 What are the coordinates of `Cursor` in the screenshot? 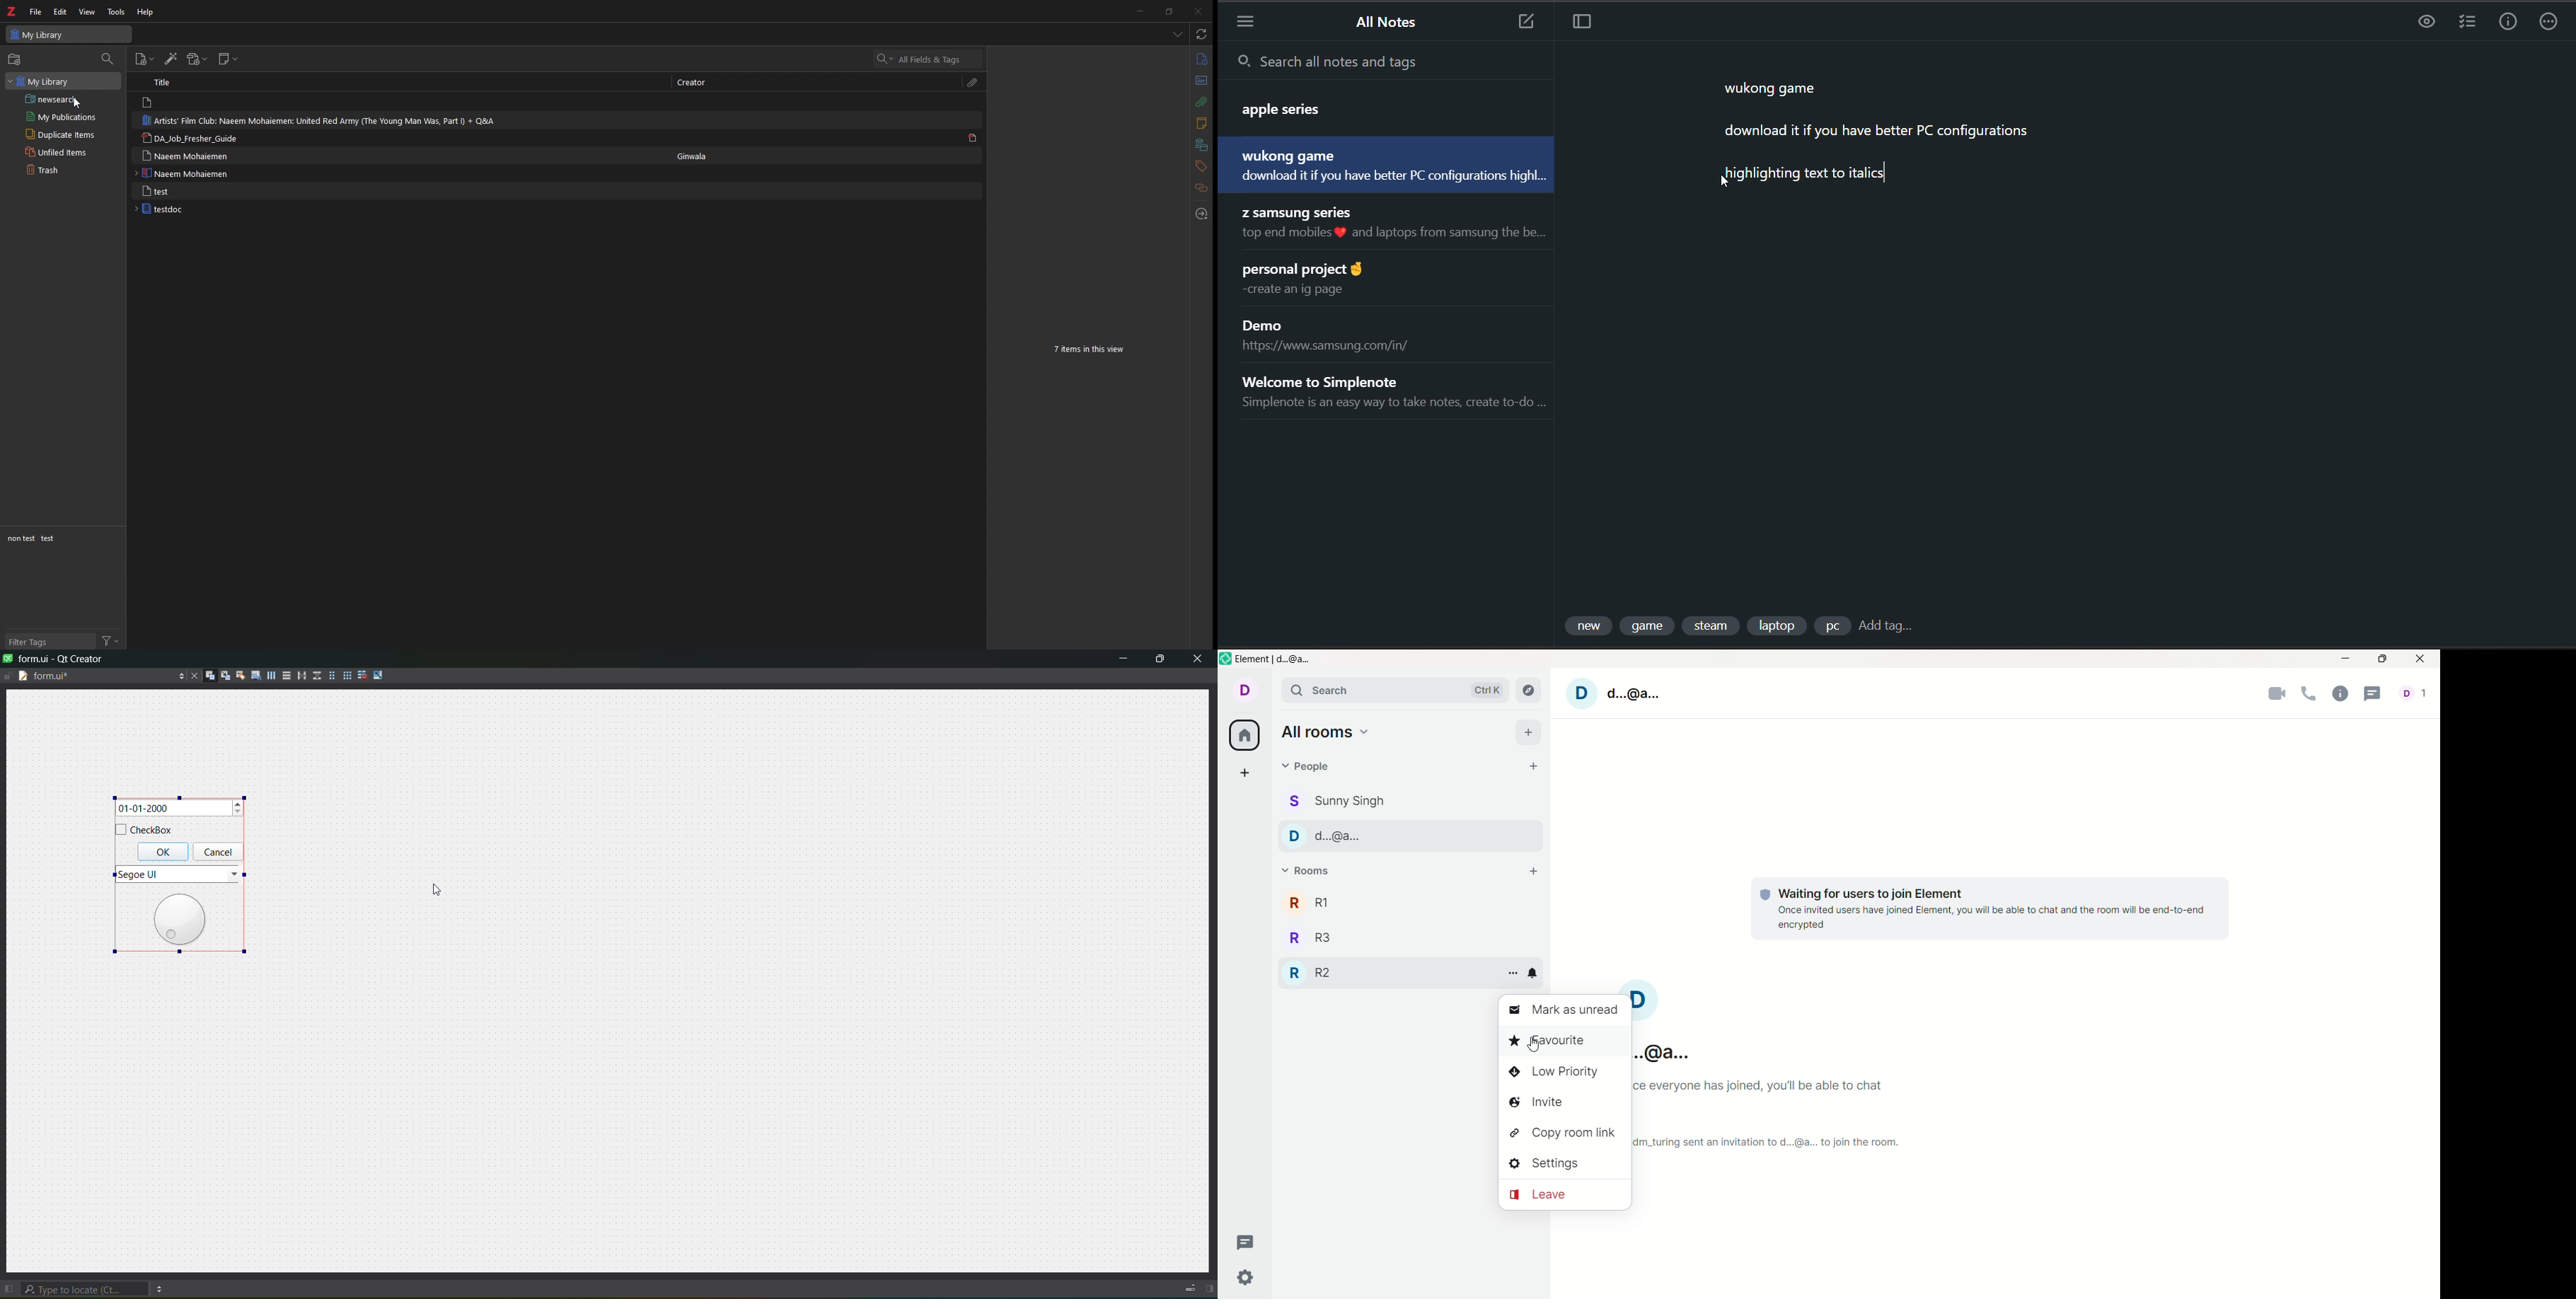 It's located at (1533, 1044).